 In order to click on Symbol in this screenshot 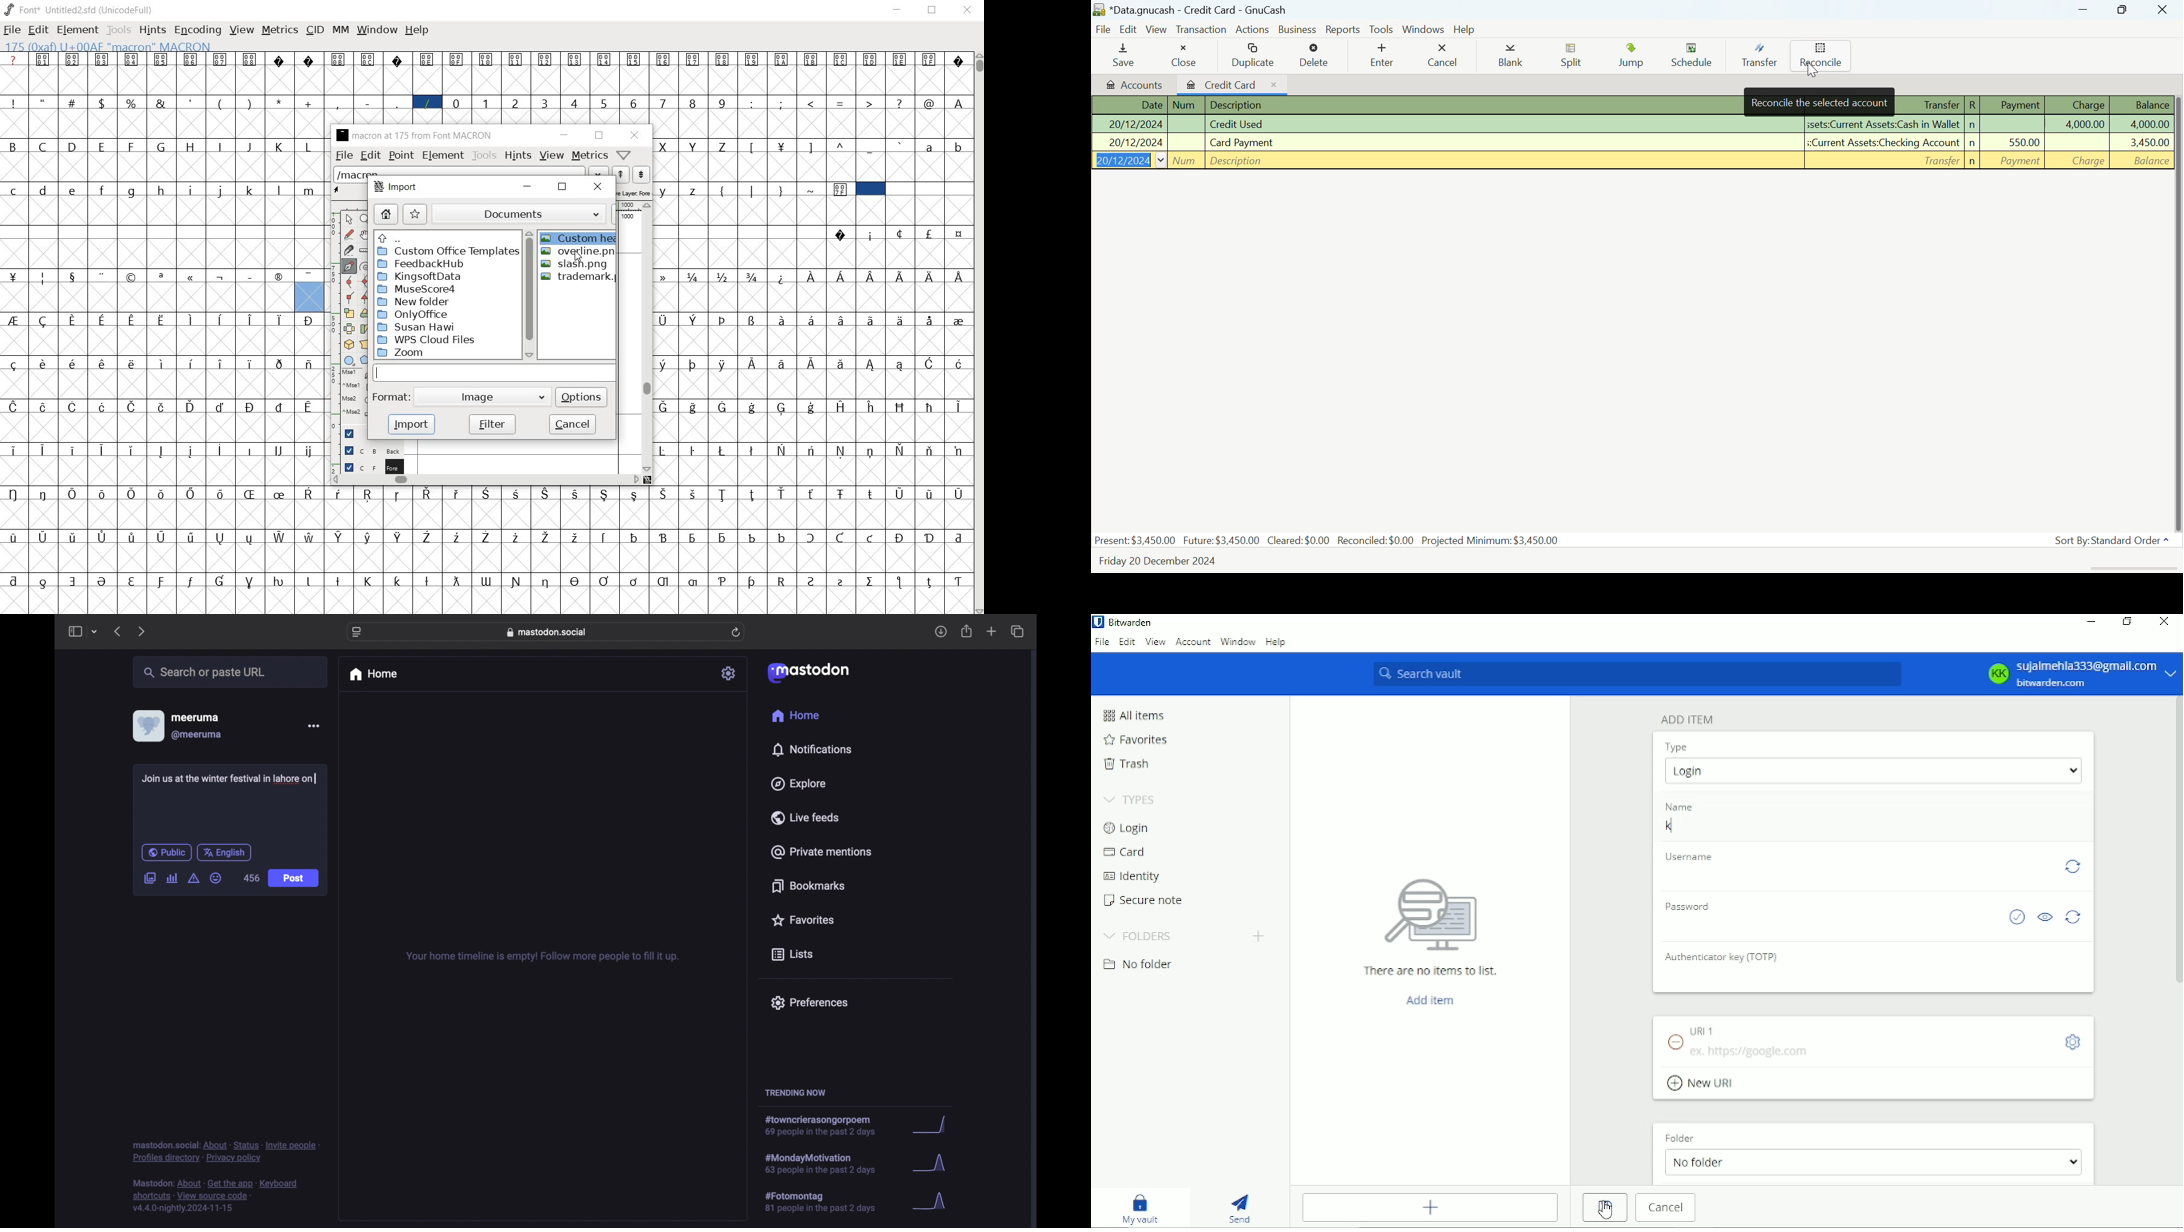, I will do `click(634, 536)`.